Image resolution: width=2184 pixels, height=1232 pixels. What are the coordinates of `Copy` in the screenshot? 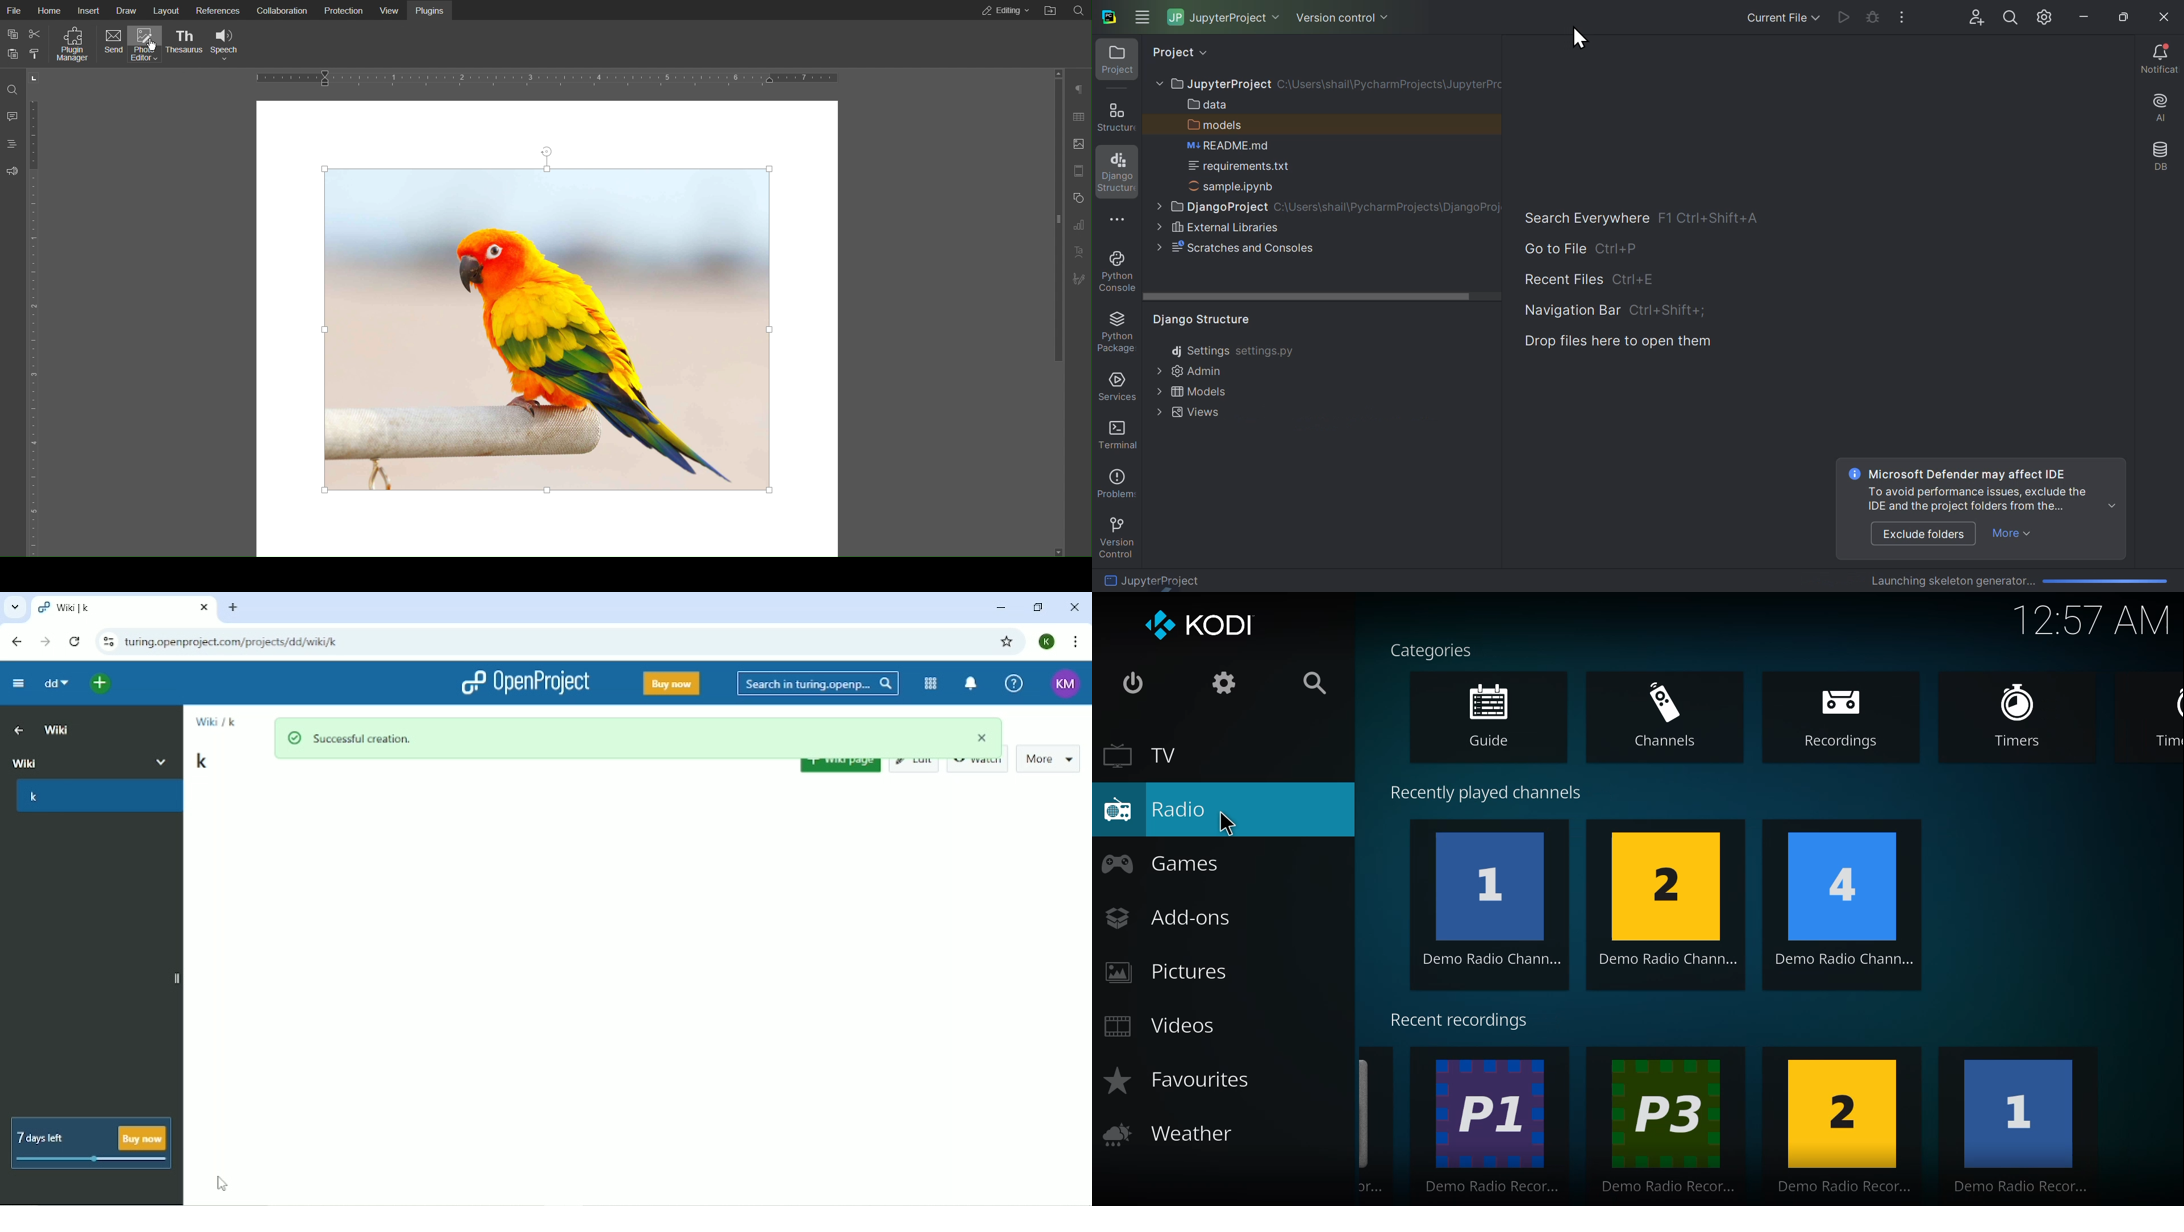 It's located at (11, 32).